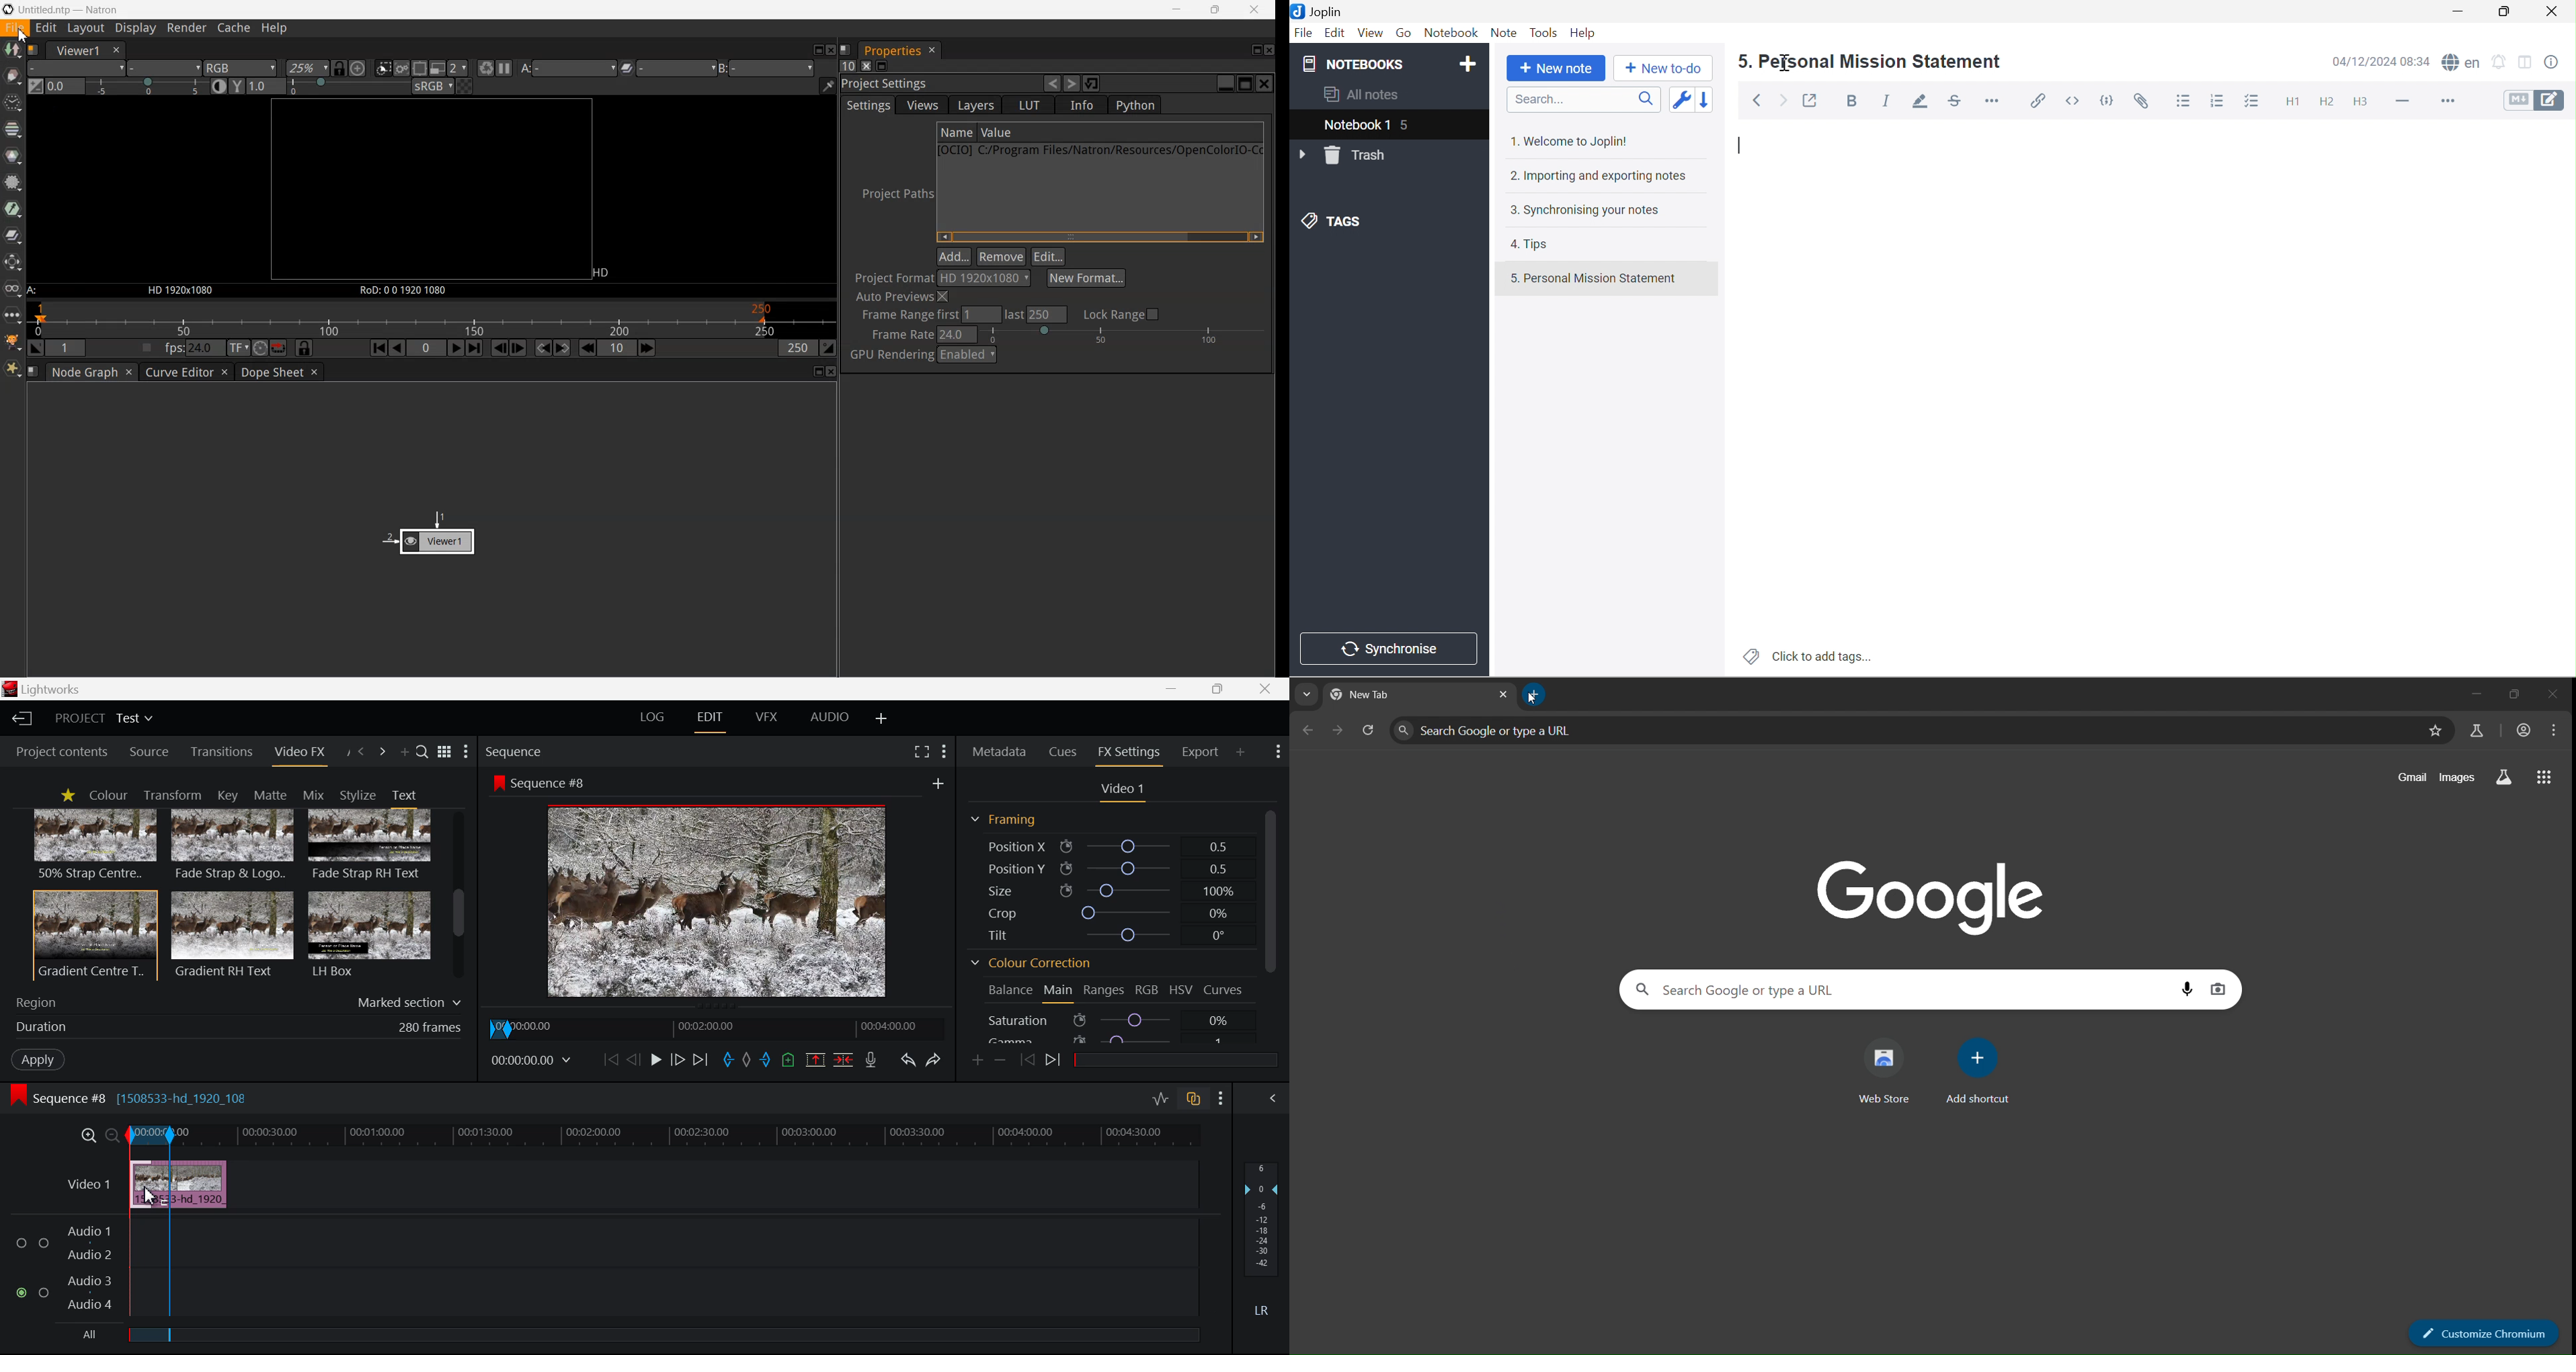 This screenshot has width=2576, height=1372. Describe the element at coordinates (239, 1000) in the screenshot. I see `Region` at that location.